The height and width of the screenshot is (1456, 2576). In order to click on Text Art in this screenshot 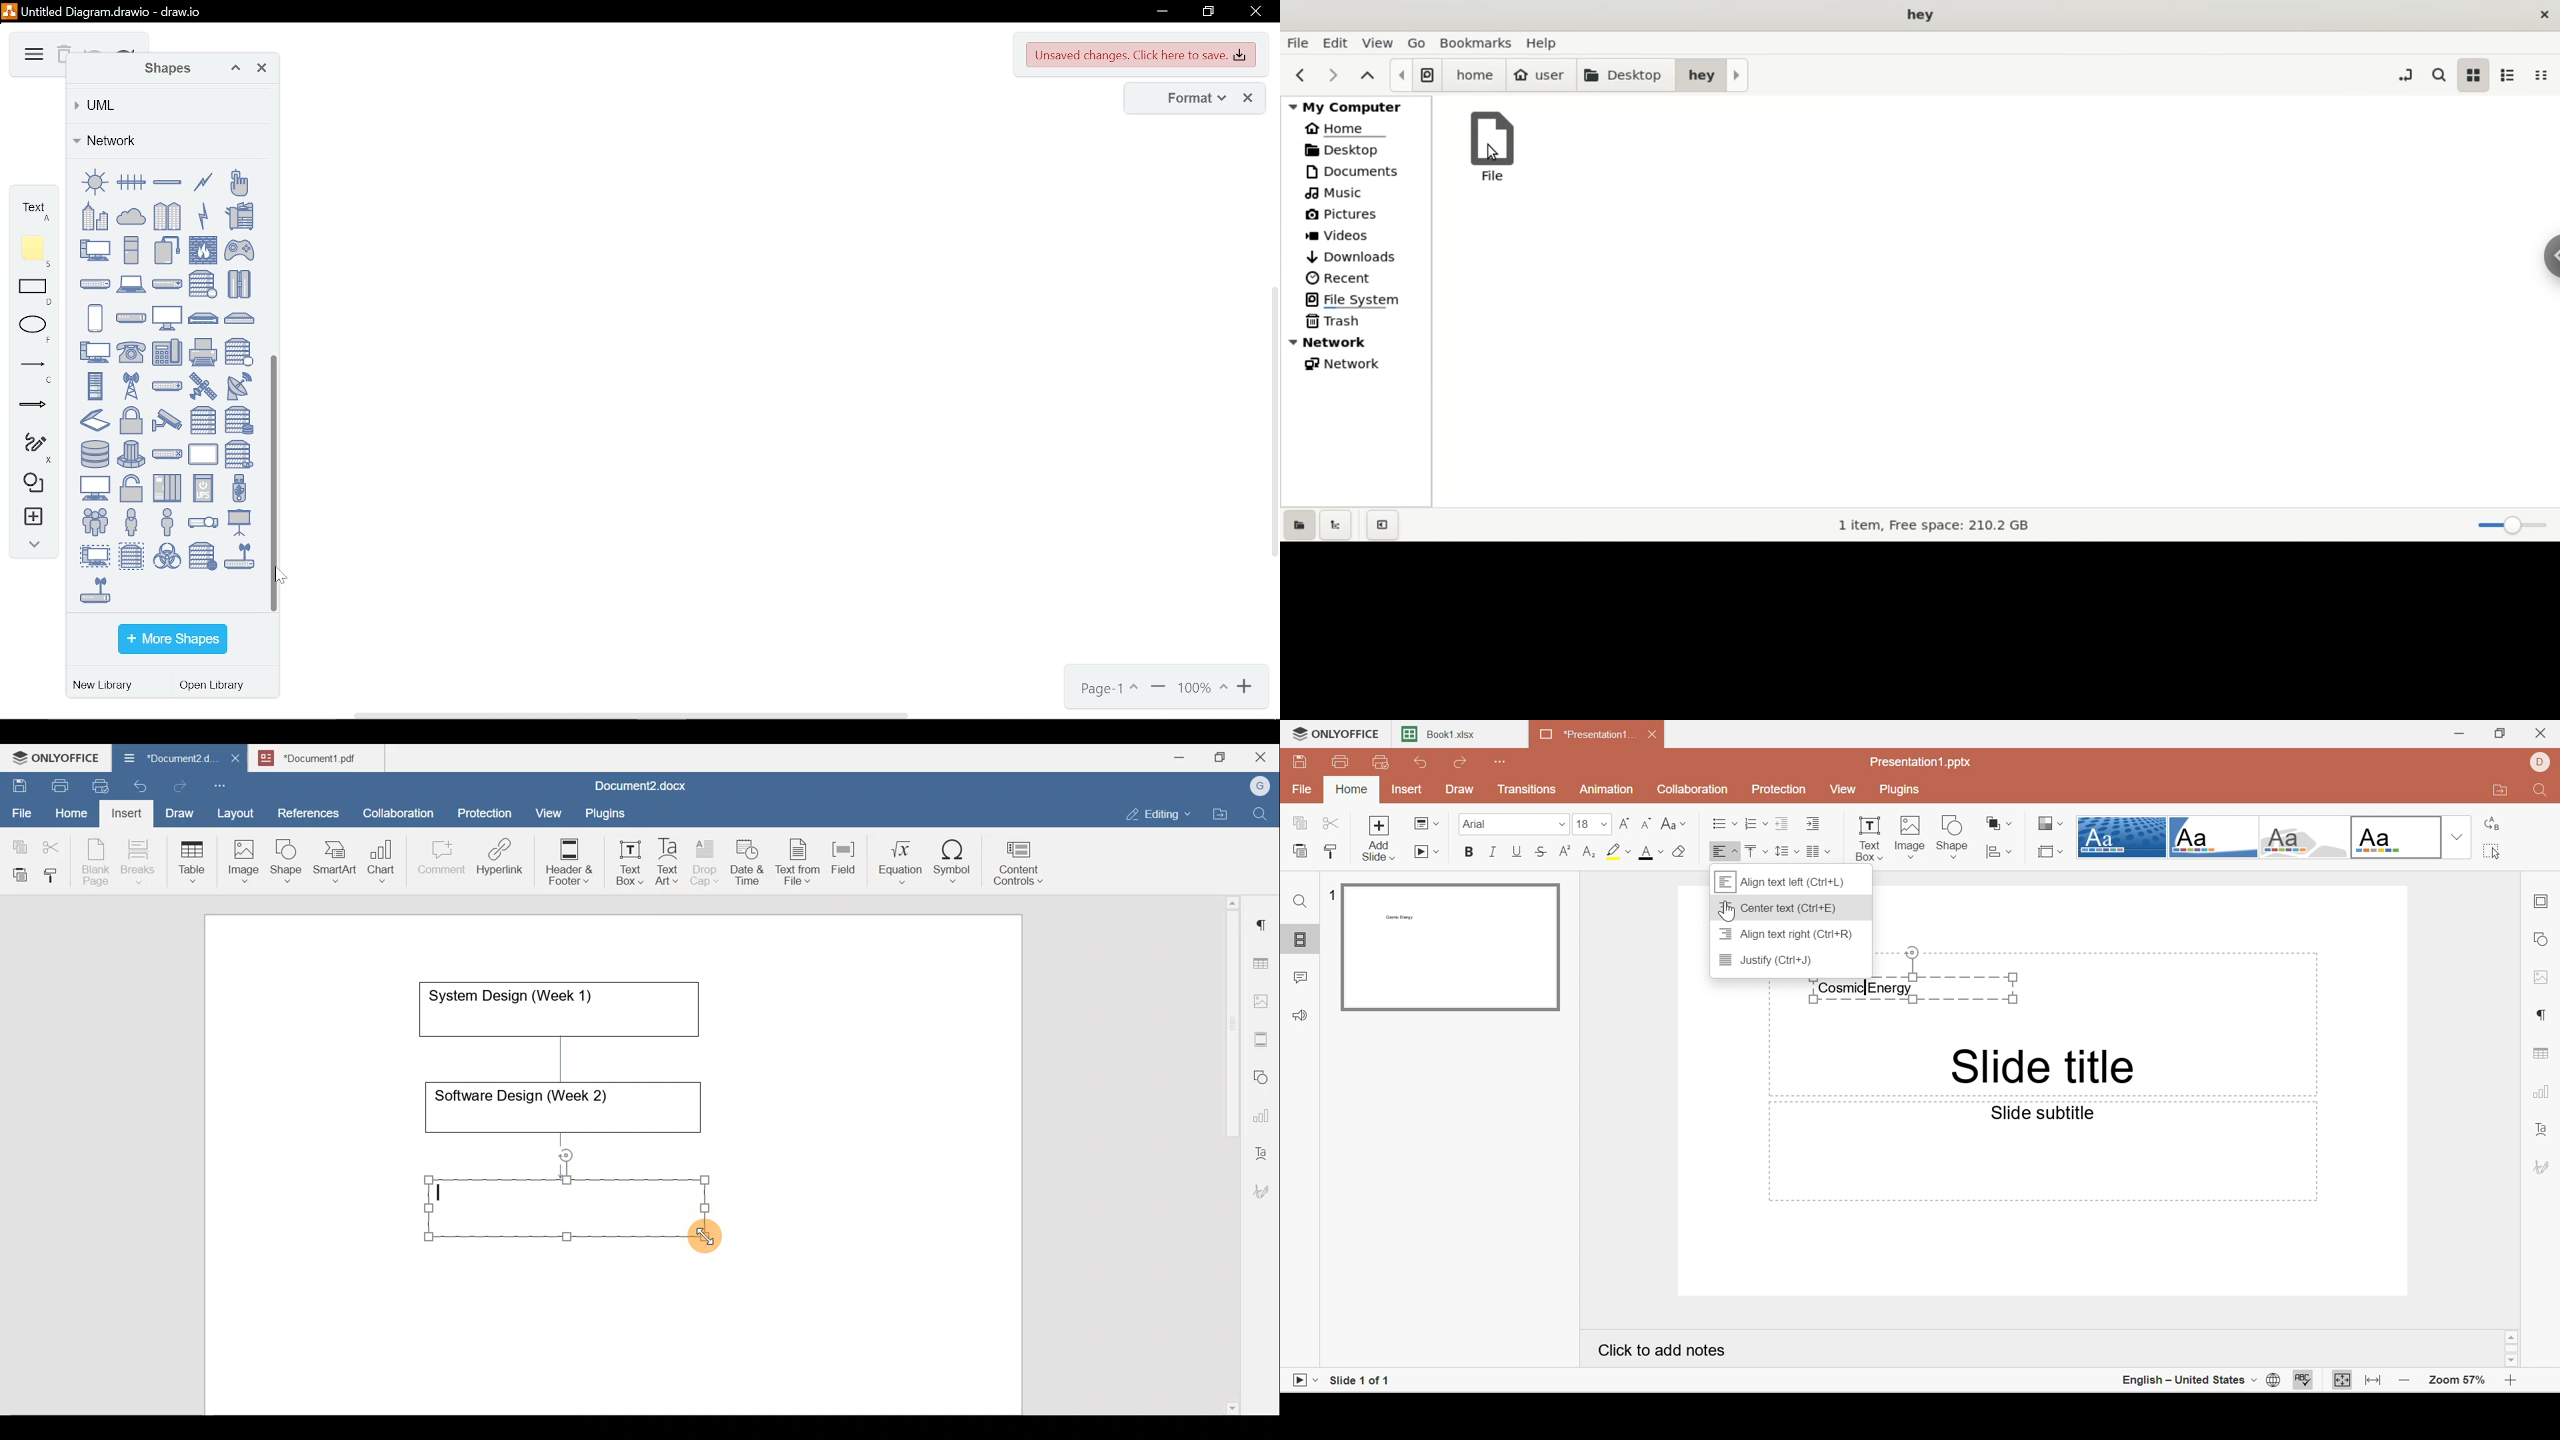, I will do `click(668, 862)`.